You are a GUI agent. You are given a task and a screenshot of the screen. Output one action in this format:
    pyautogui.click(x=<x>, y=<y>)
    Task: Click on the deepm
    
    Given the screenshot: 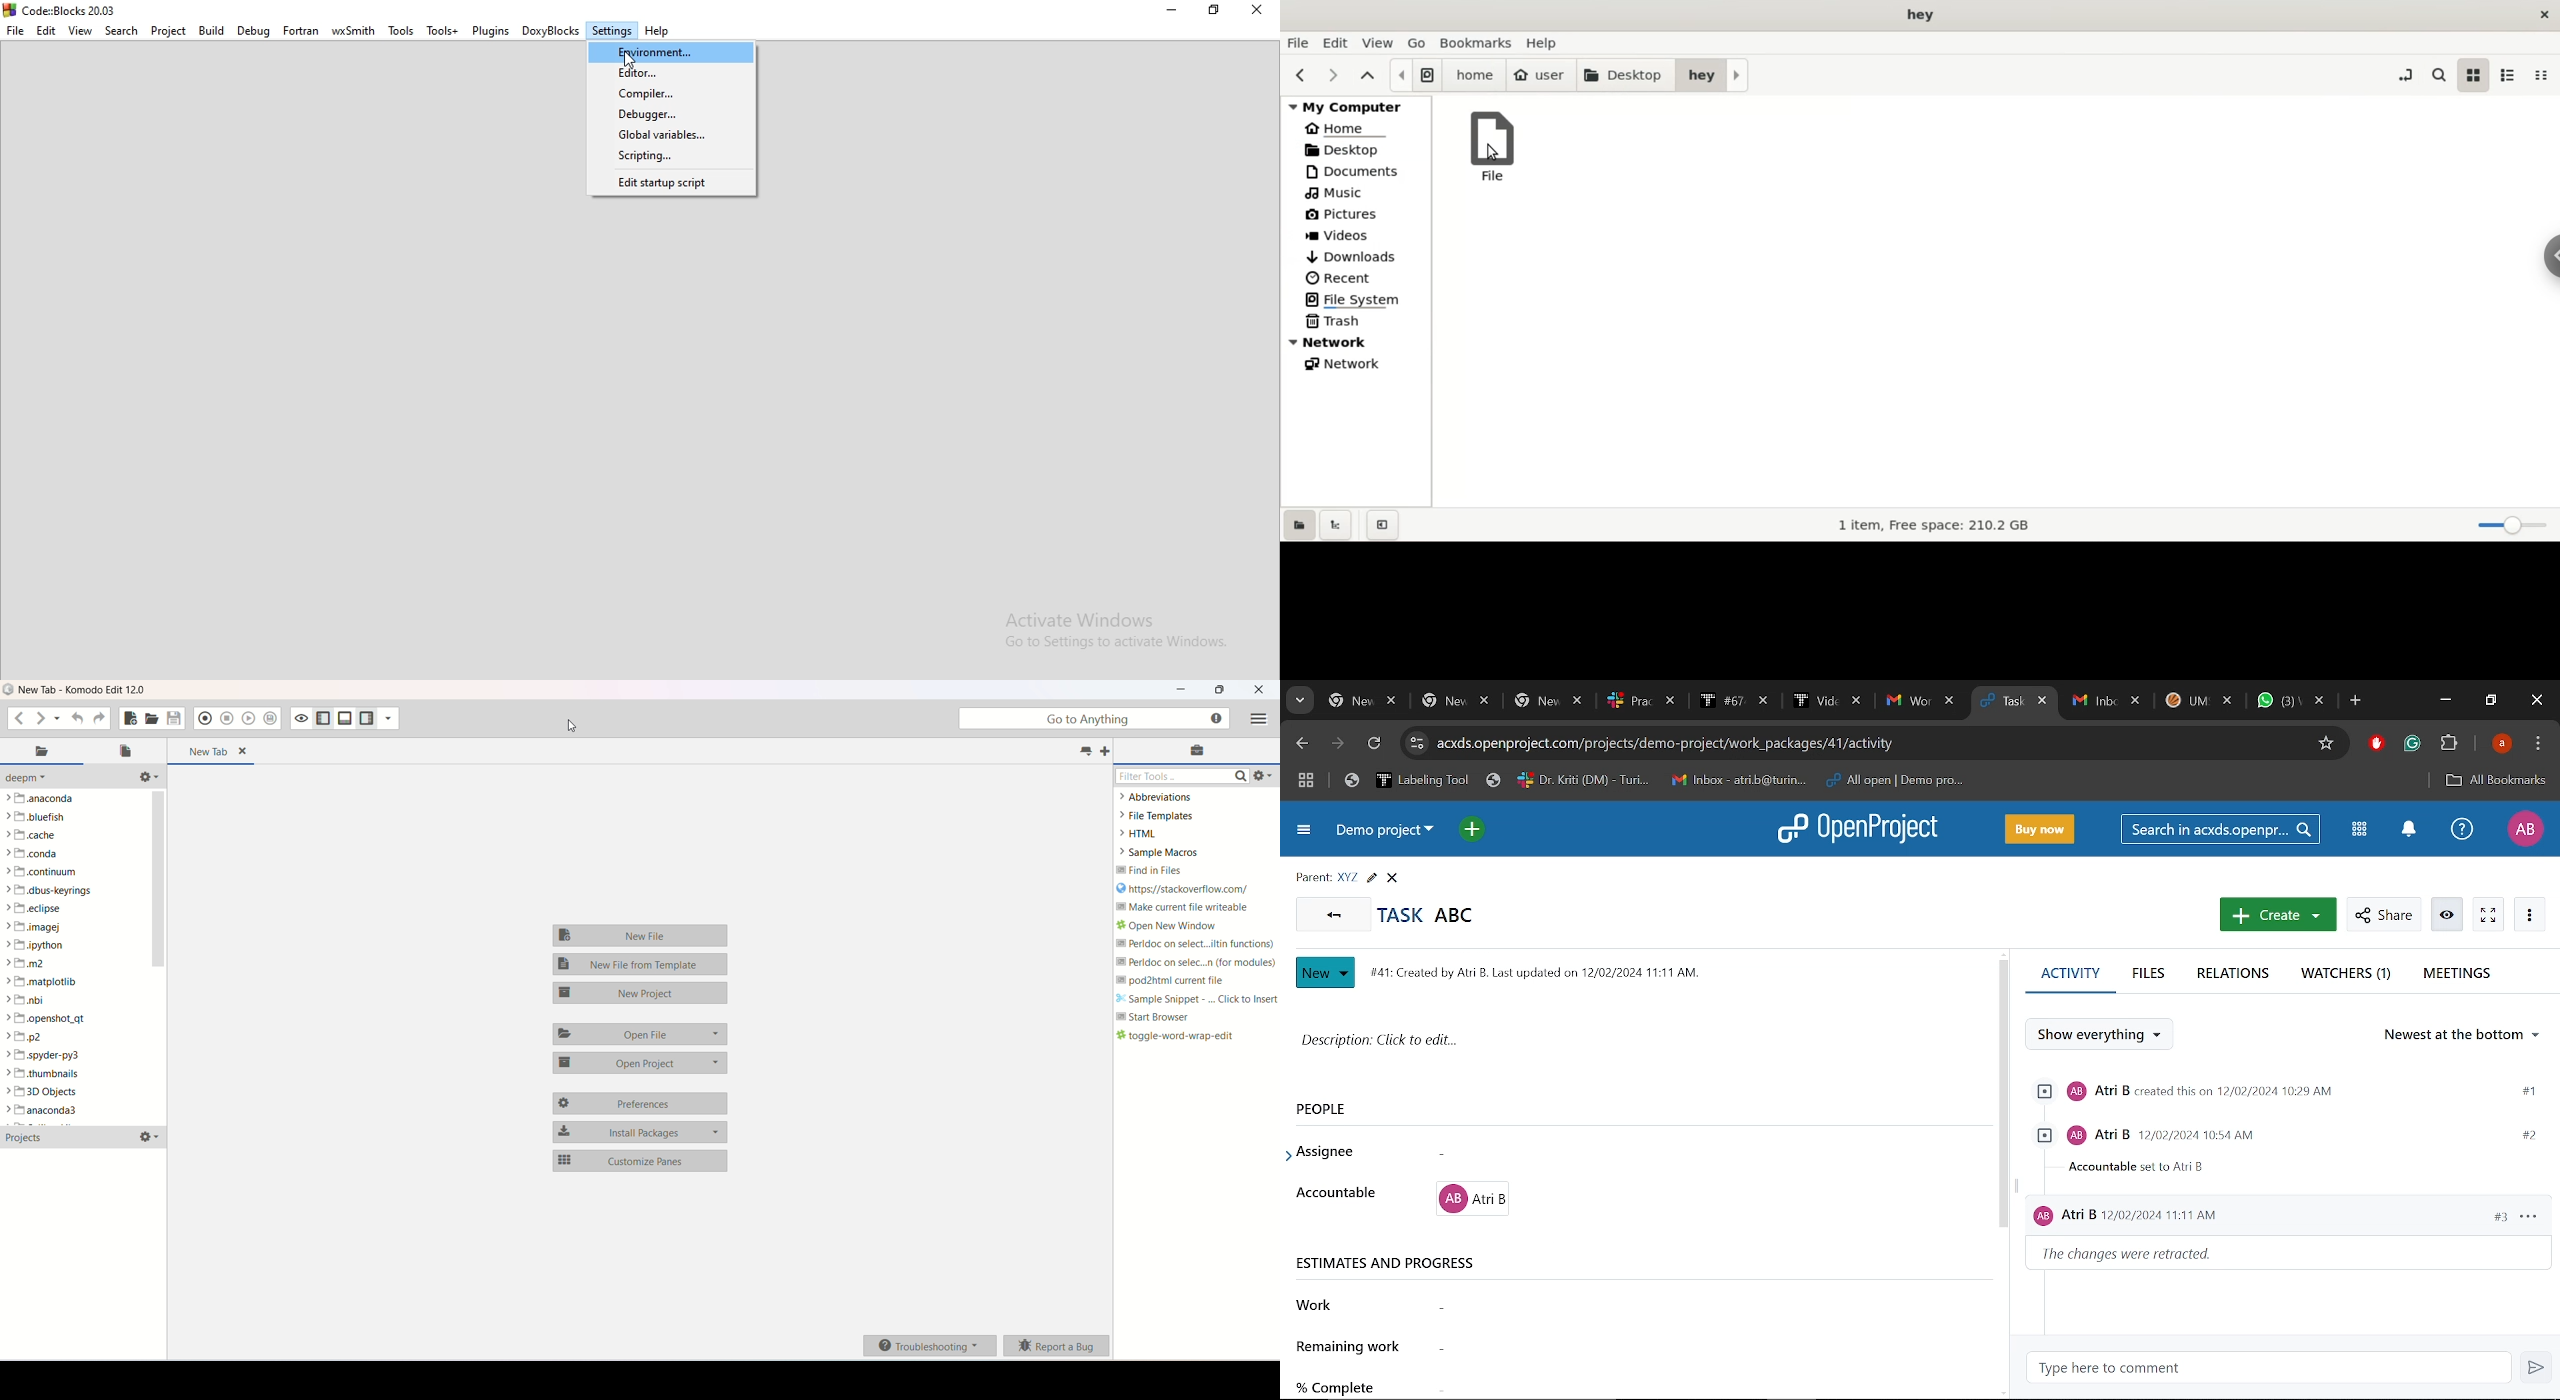 What is the action you would take?
    pyautogui.click(x=31, y=779)
    